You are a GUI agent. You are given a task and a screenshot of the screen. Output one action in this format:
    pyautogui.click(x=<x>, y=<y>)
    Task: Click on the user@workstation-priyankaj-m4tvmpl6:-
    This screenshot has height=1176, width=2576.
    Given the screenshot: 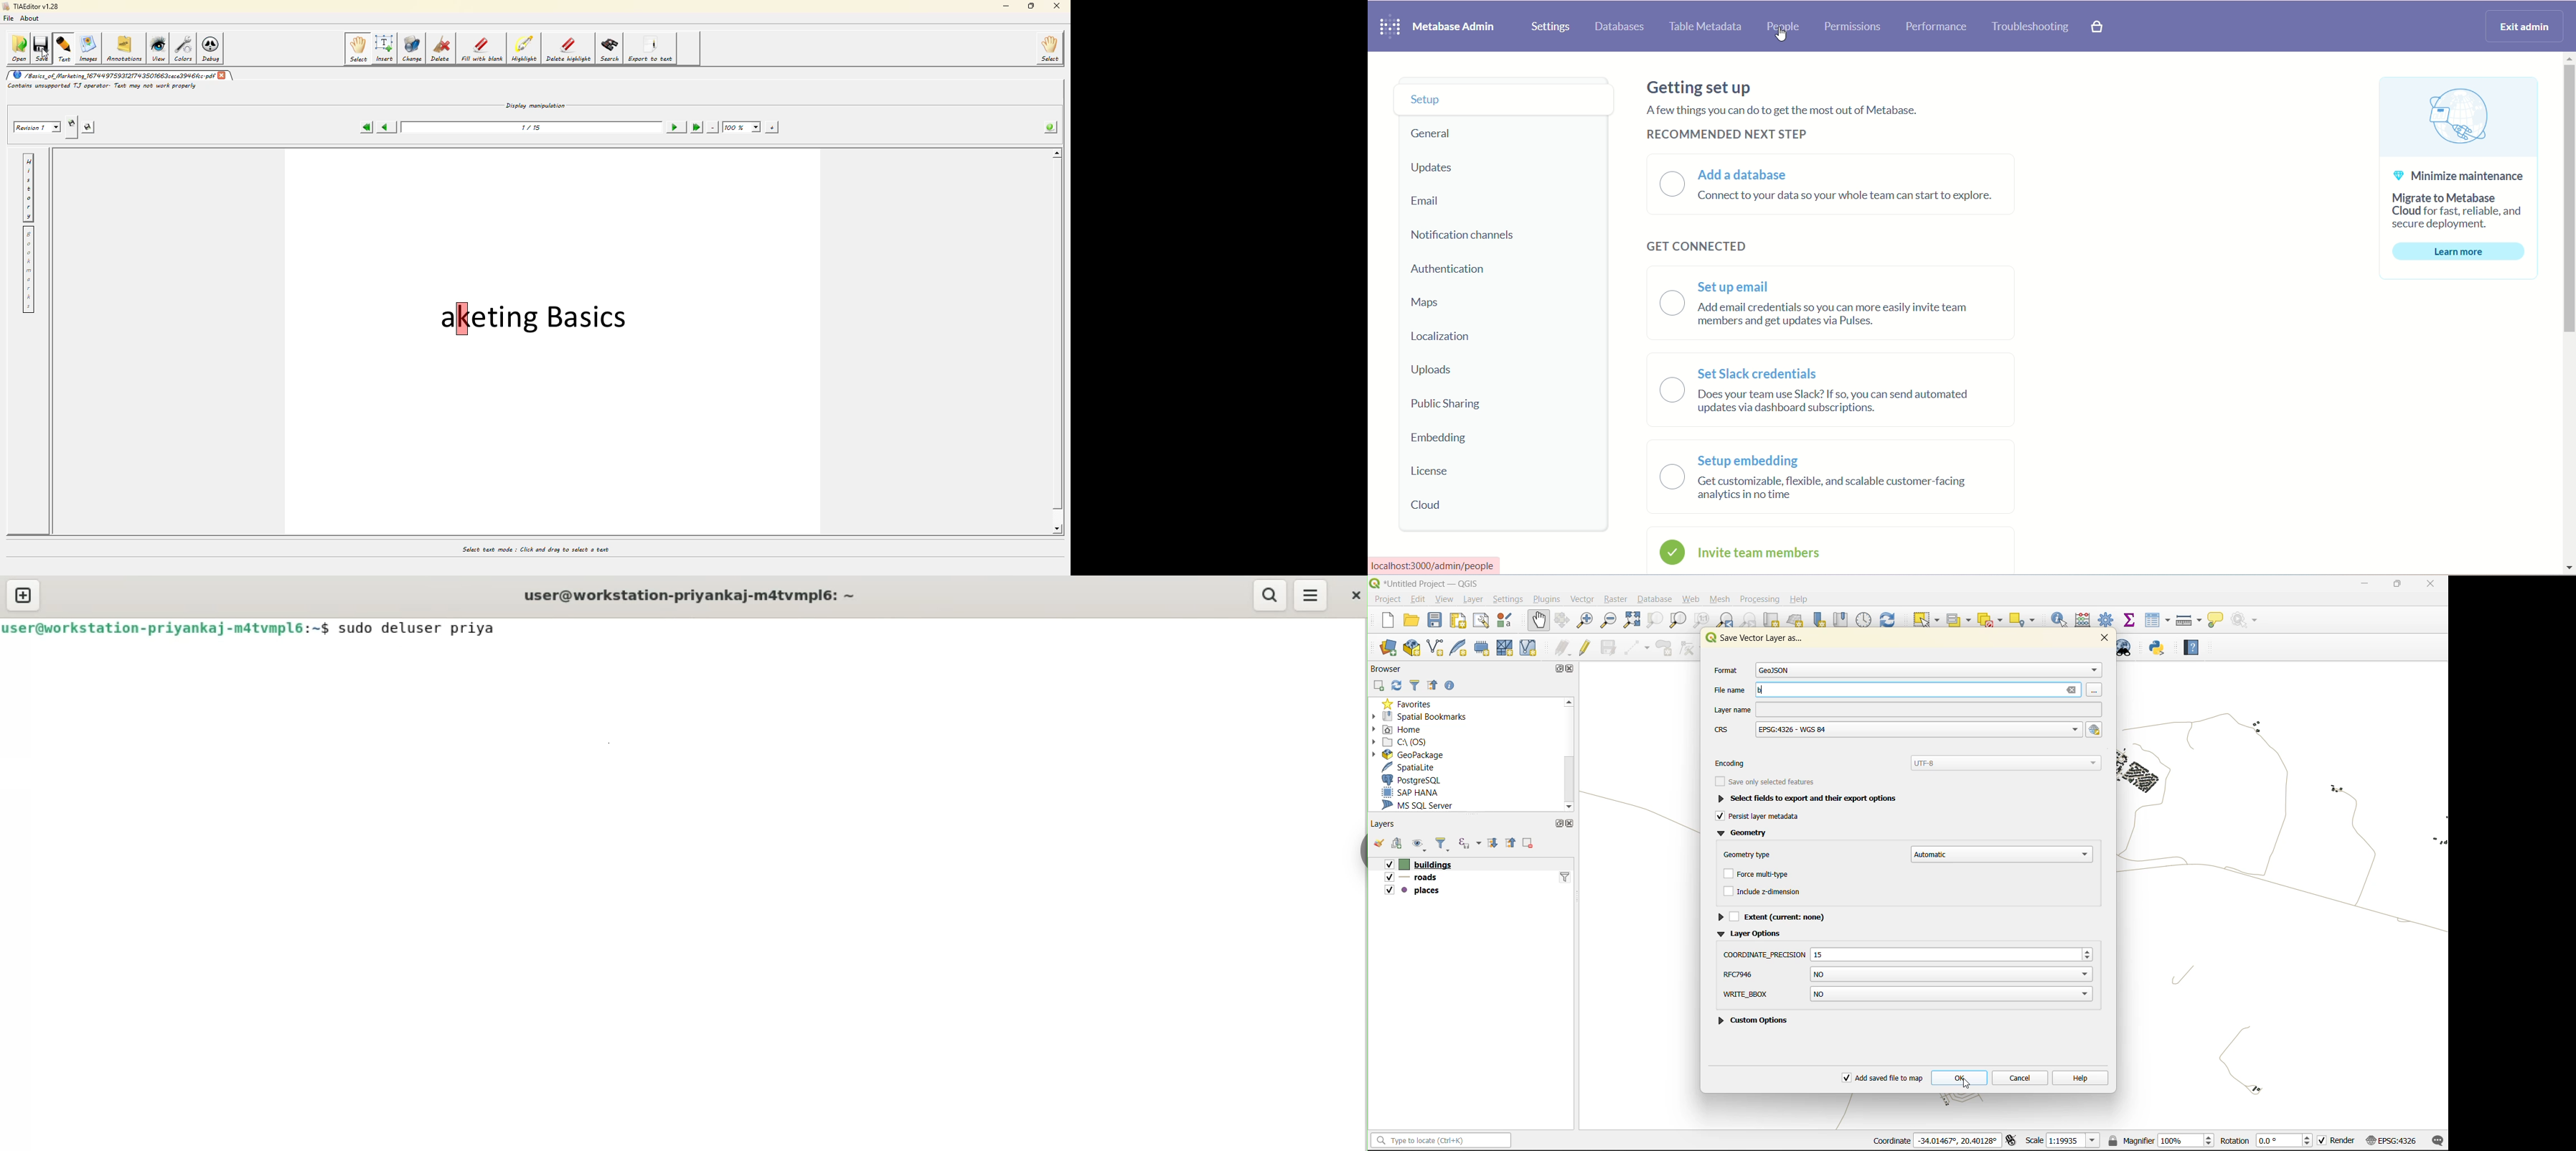 What is the action you would take?
    pyautogui.click(x=158, y=629)
    